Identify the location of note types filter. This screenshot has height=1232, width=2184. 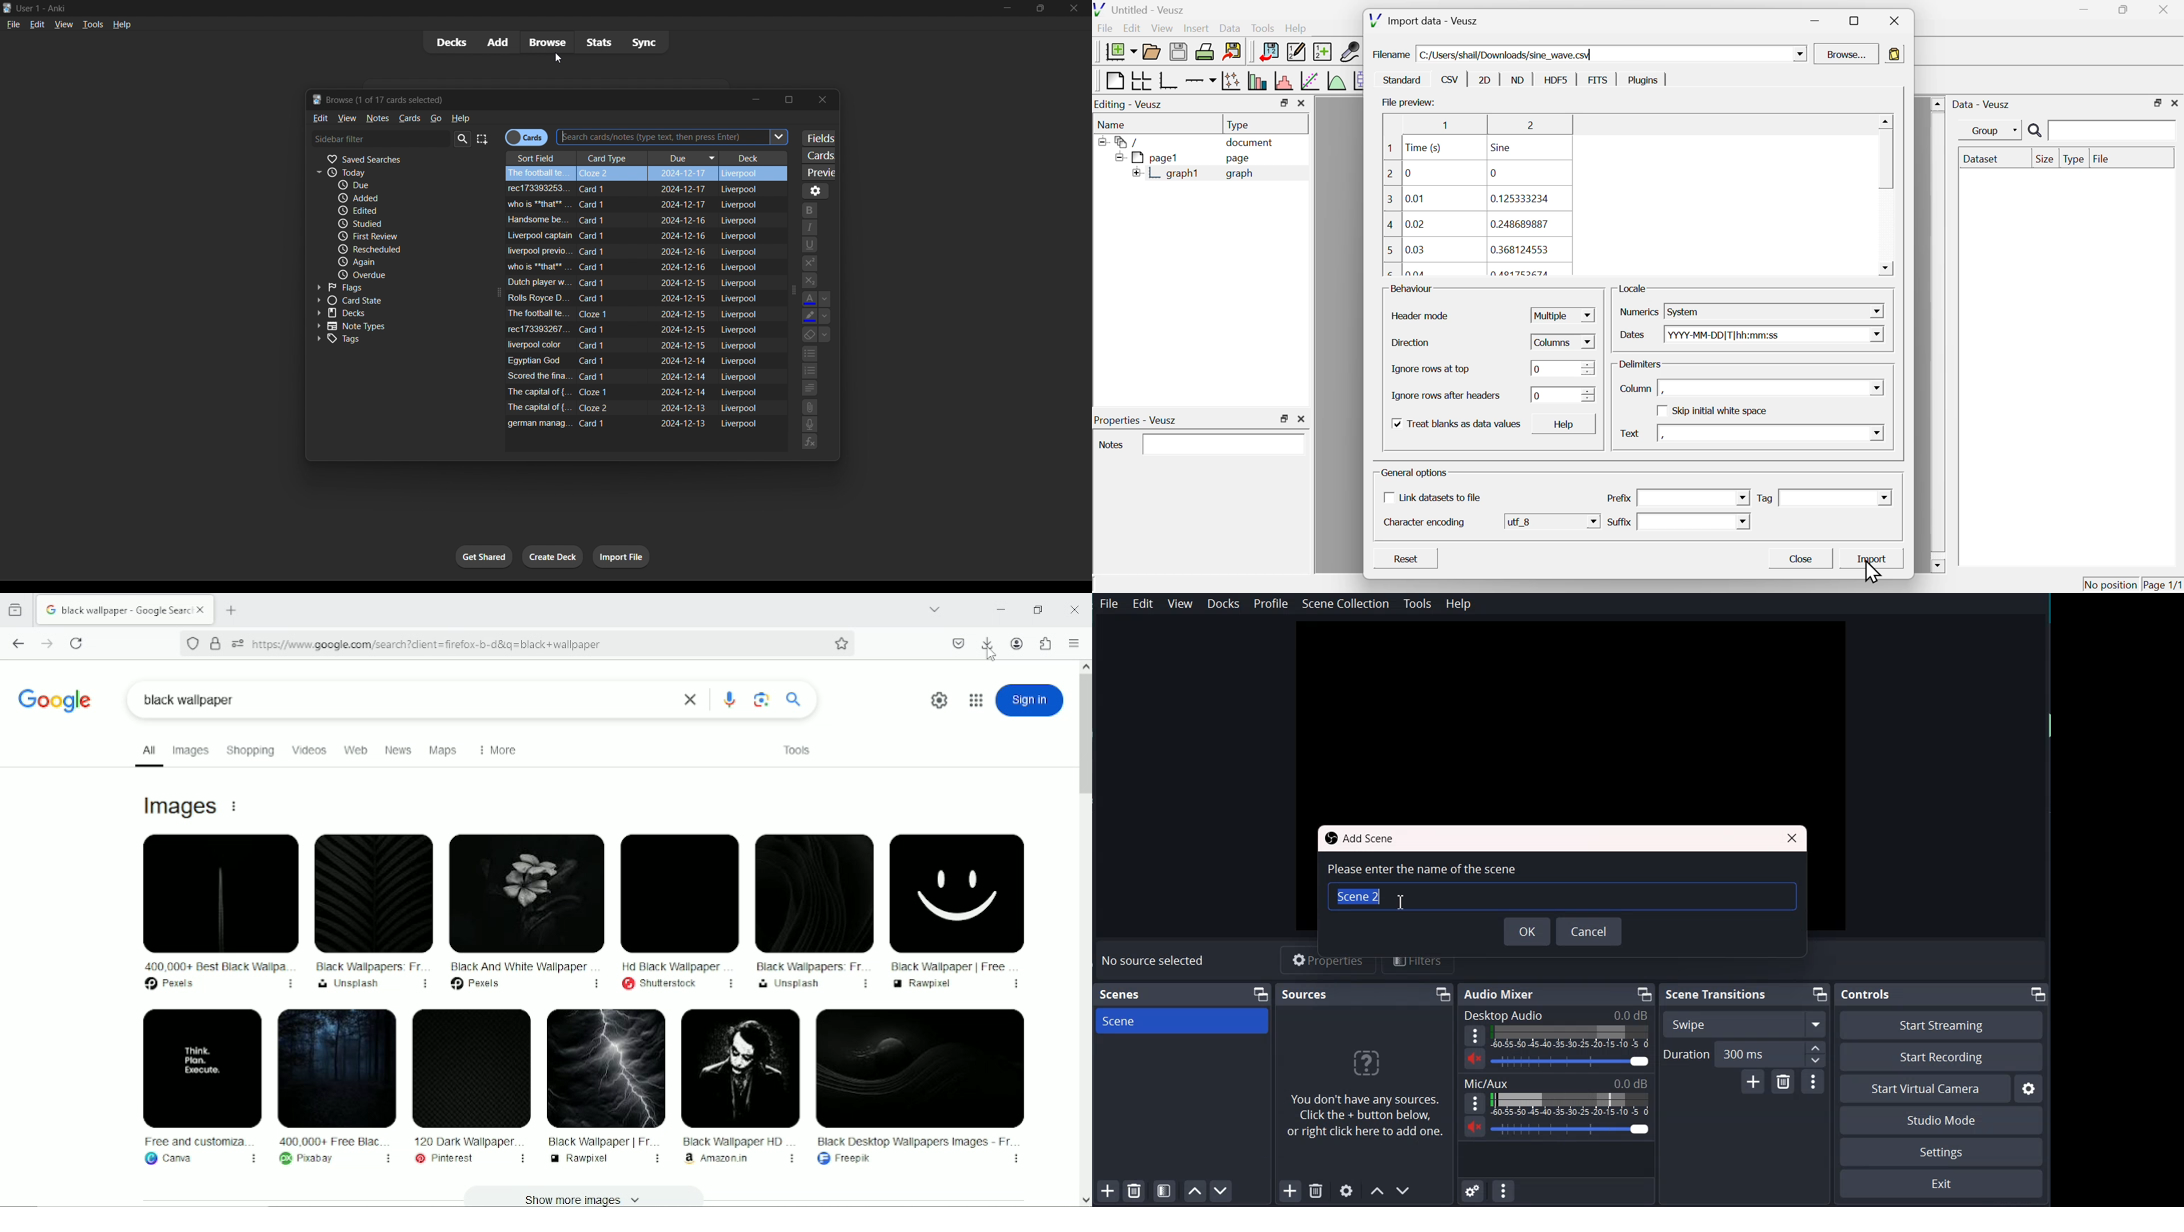
(386, 325).